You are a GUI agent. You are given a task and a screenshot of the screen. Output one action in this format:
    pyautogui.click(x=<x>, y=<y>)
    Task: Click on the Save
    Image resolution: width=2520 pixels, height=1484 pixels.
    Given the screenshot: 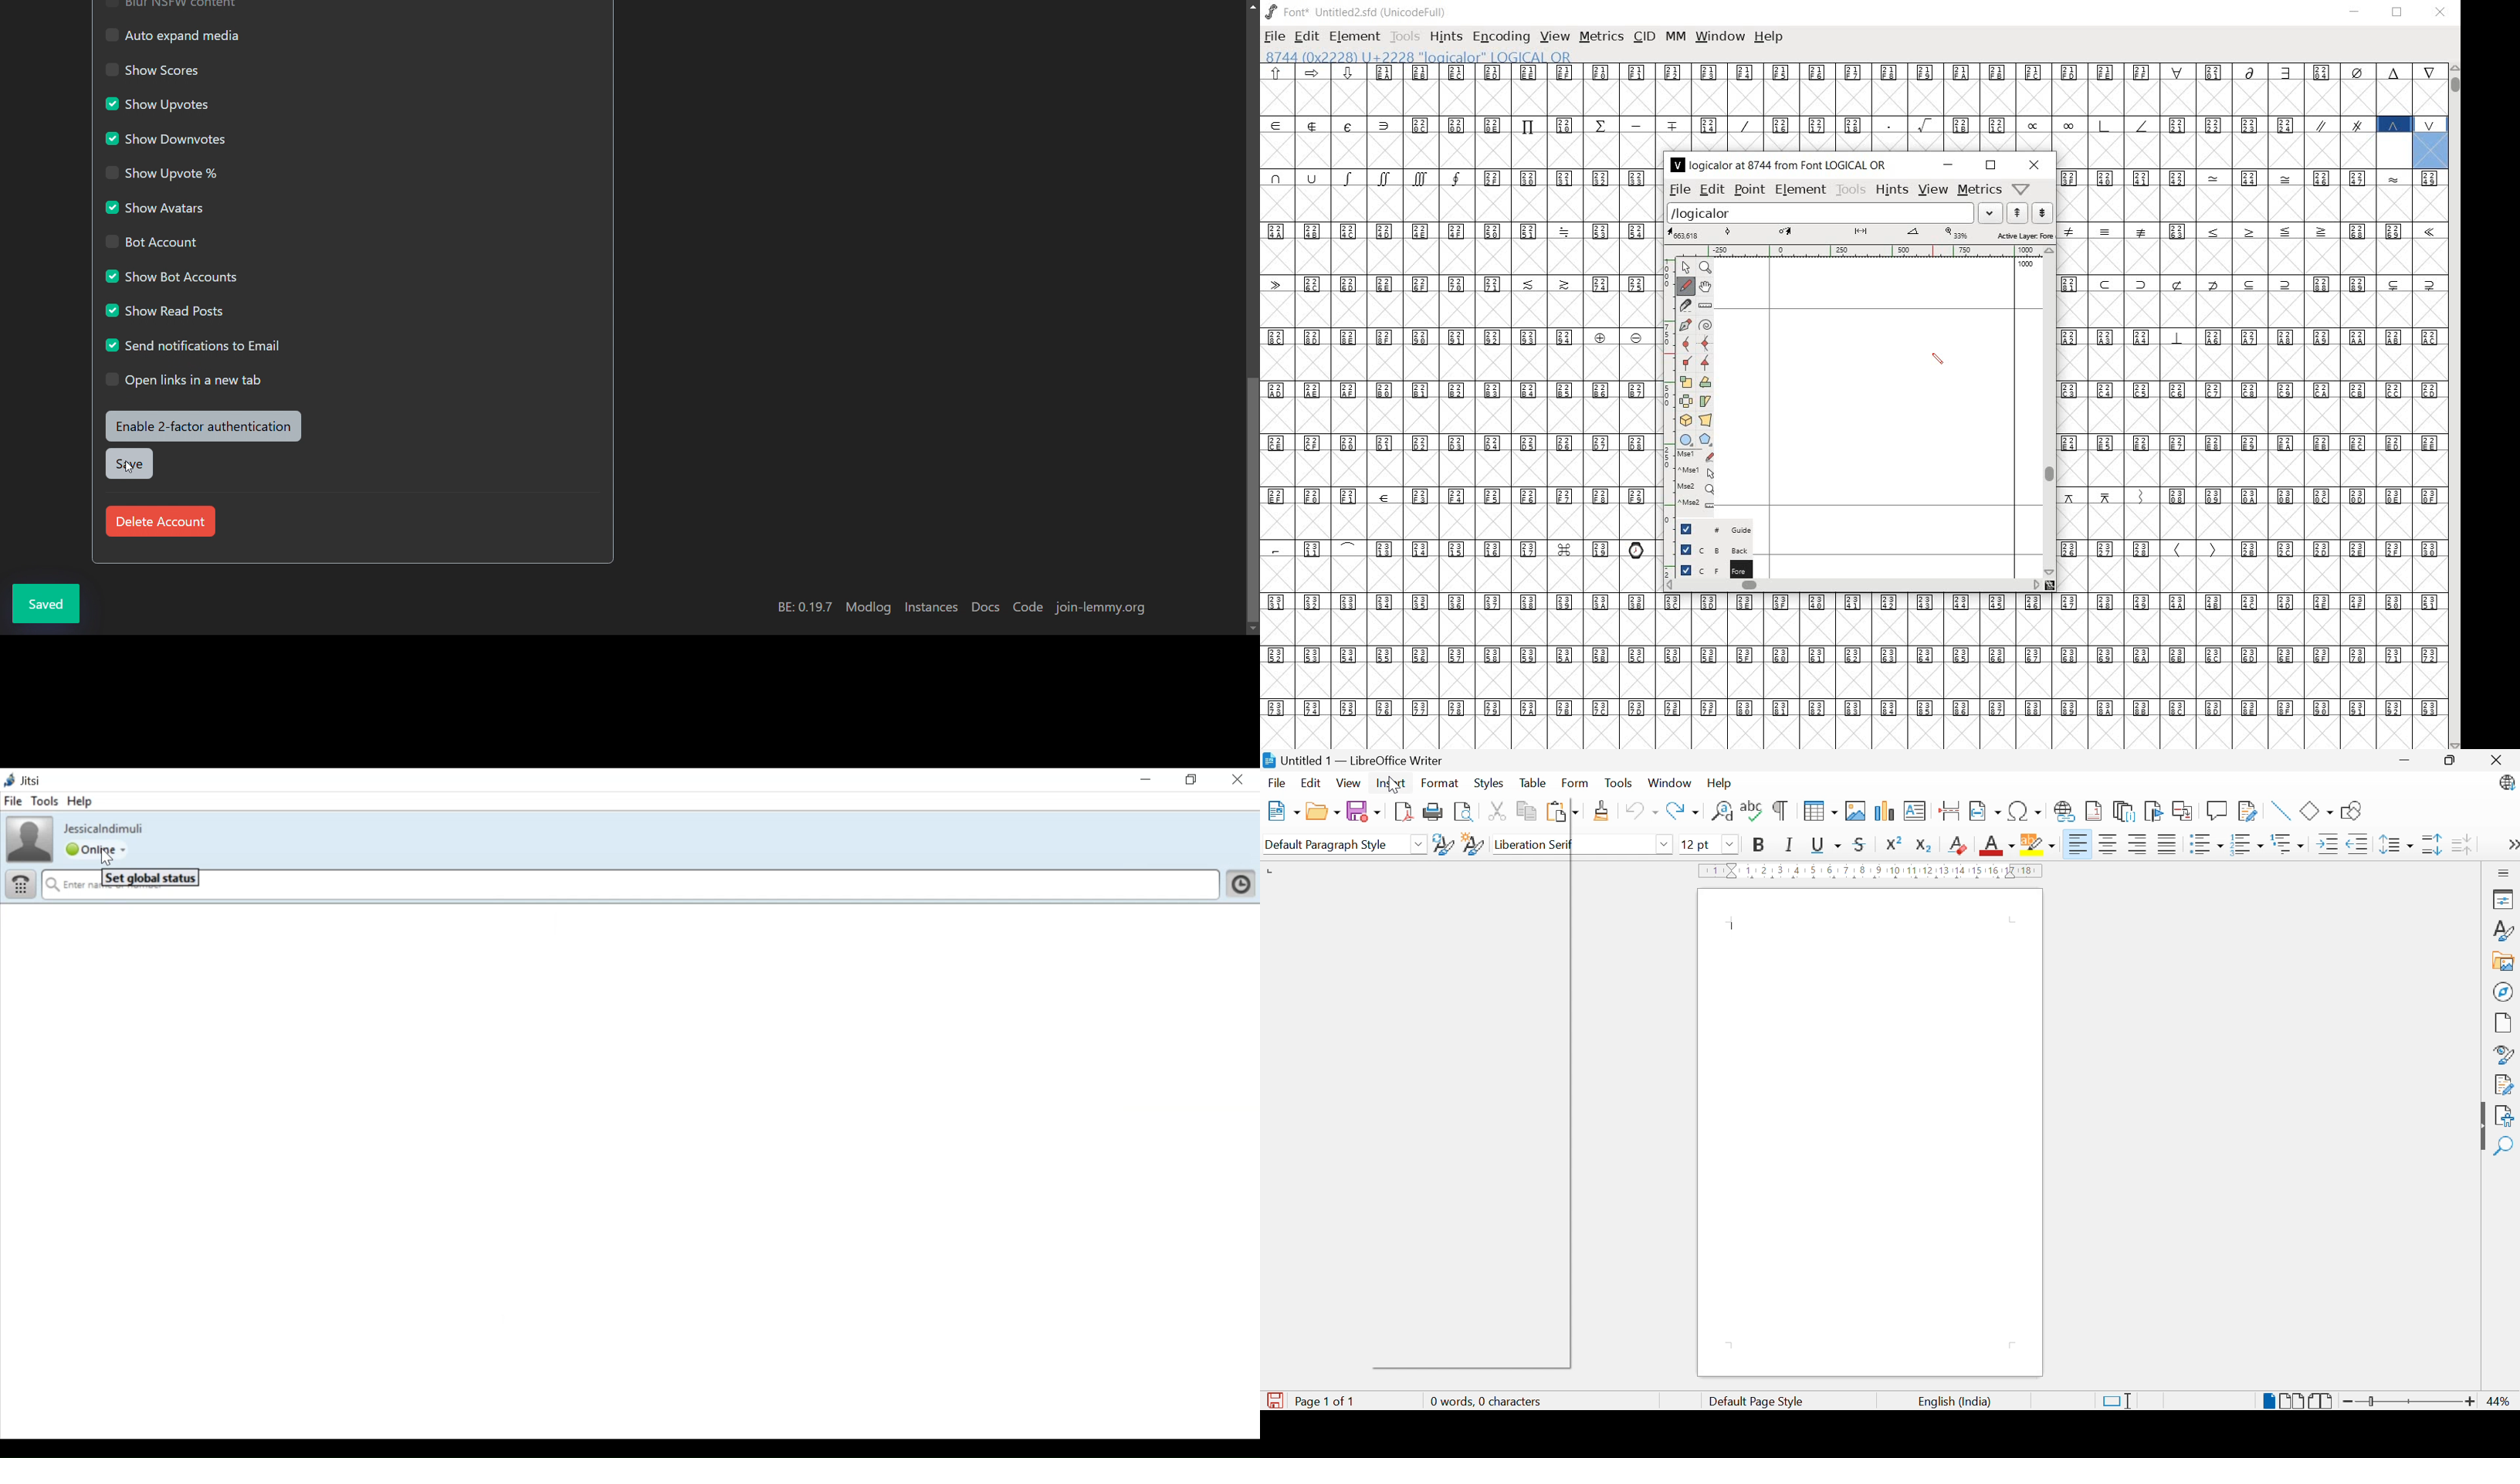 What is the action you would take?
    pyautogui.click(x=1363, y=811)
    